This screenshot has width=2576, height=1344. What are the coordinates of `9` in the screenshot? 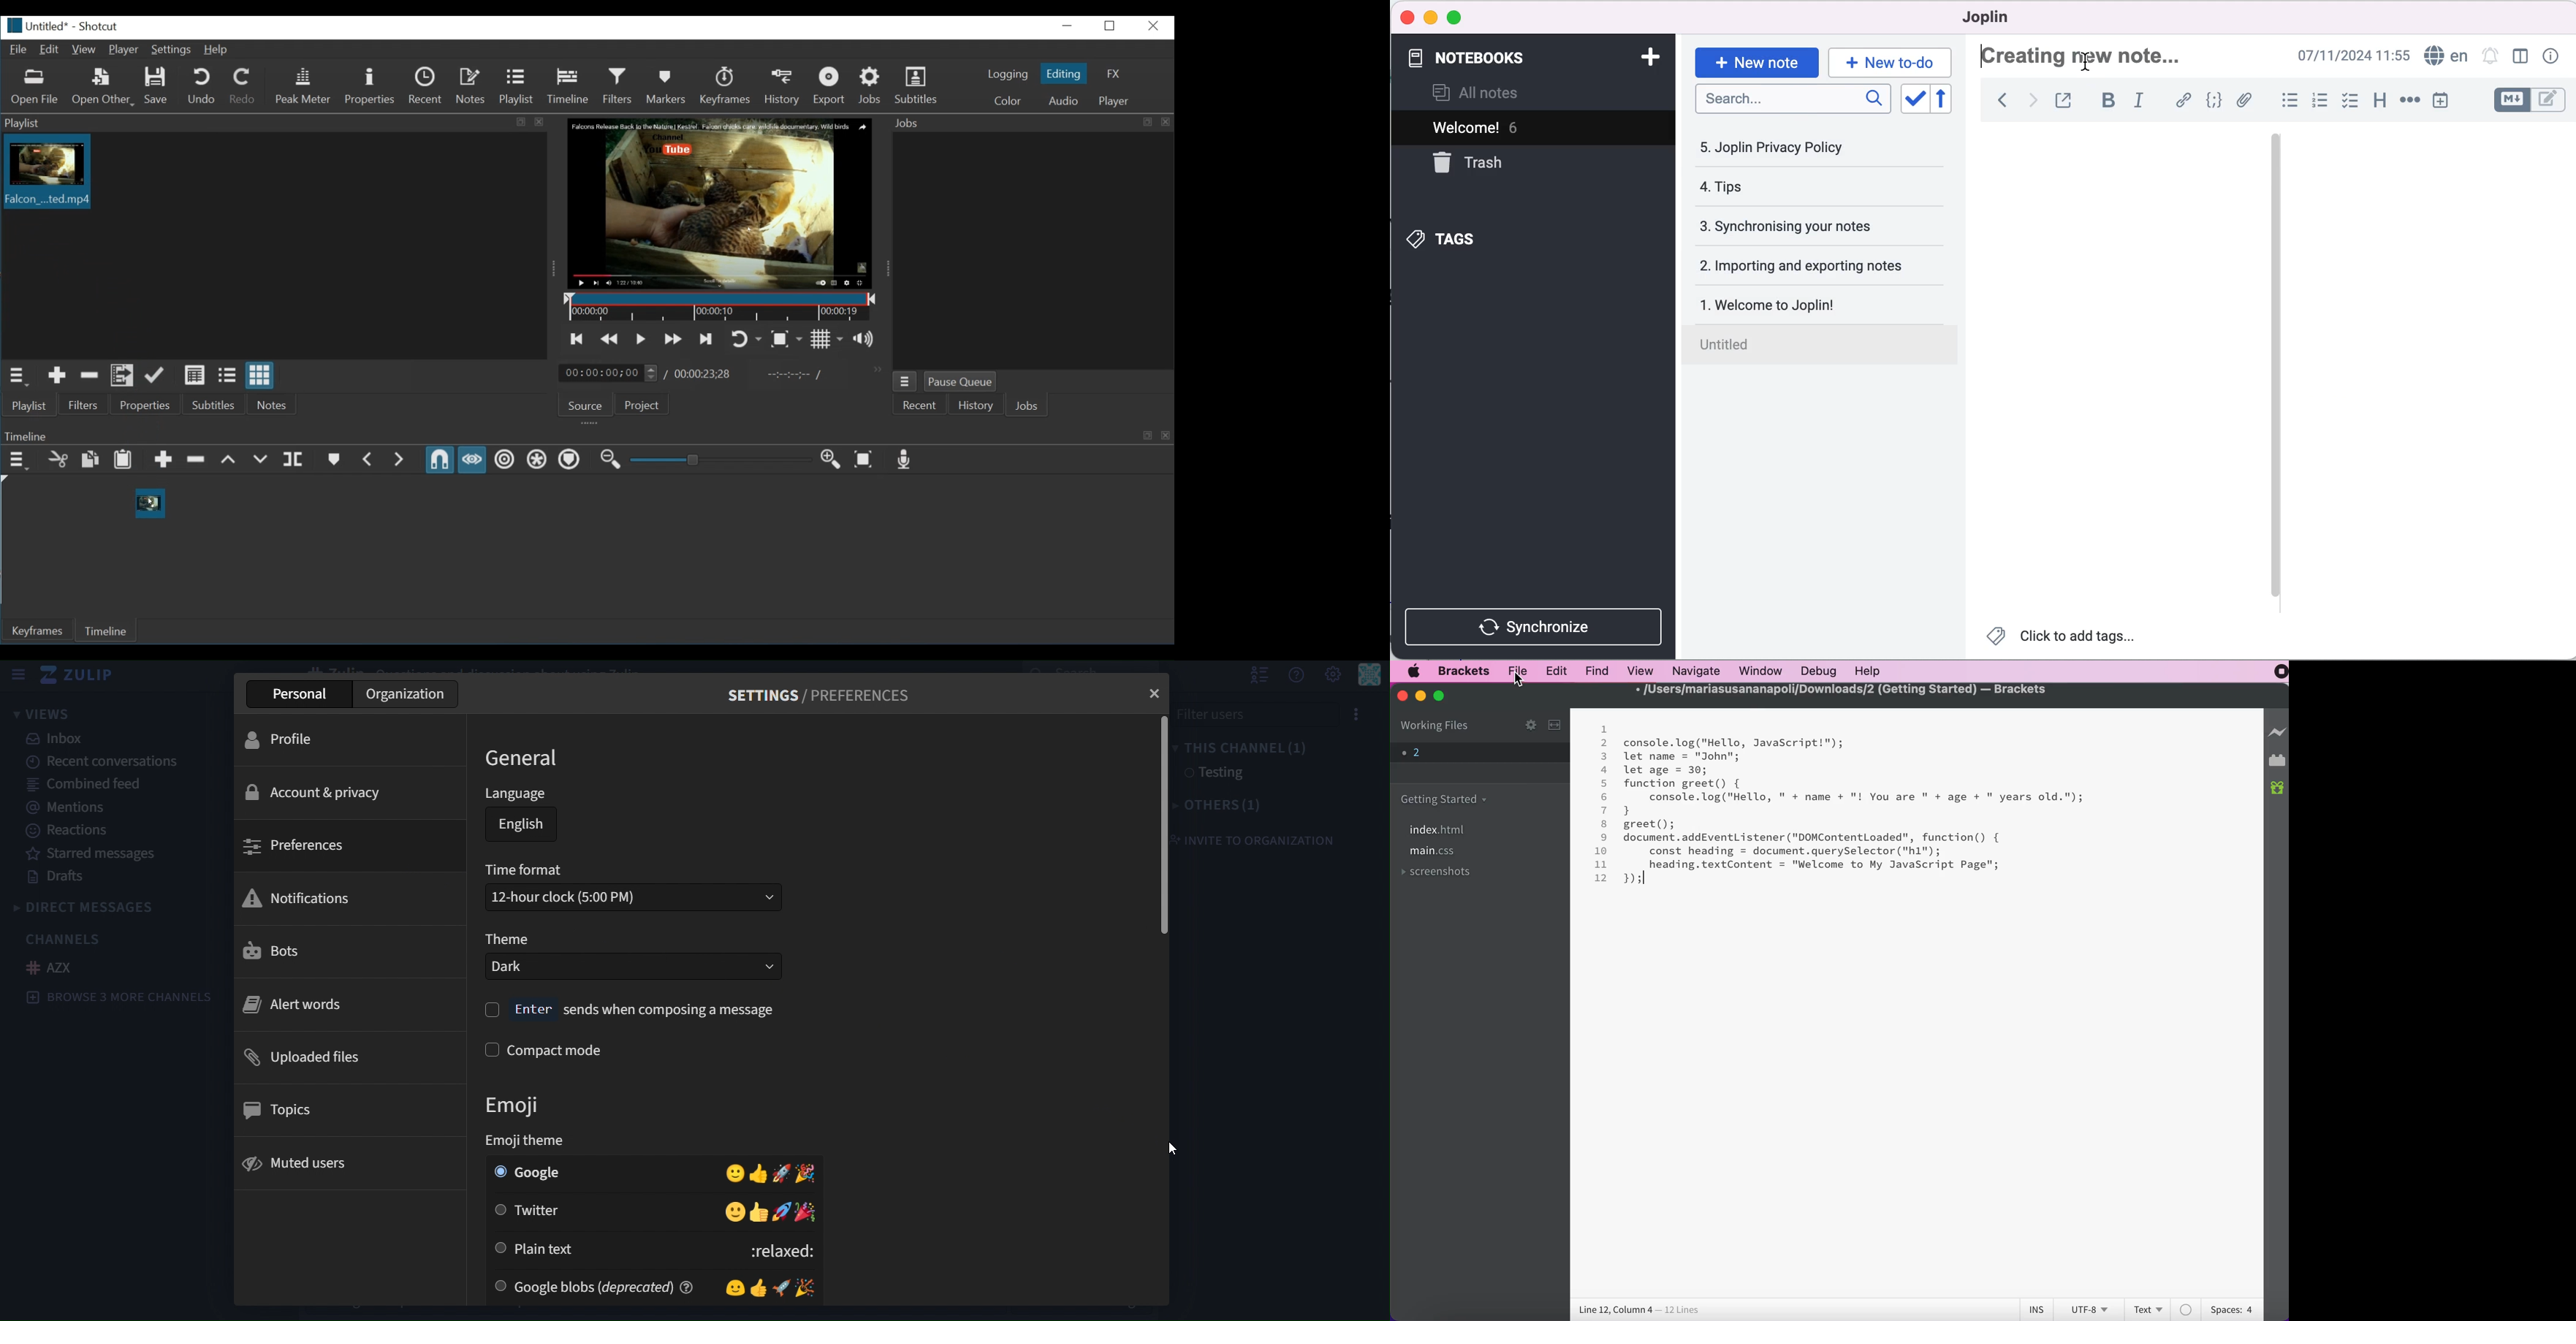 It's located at (1605, 837).